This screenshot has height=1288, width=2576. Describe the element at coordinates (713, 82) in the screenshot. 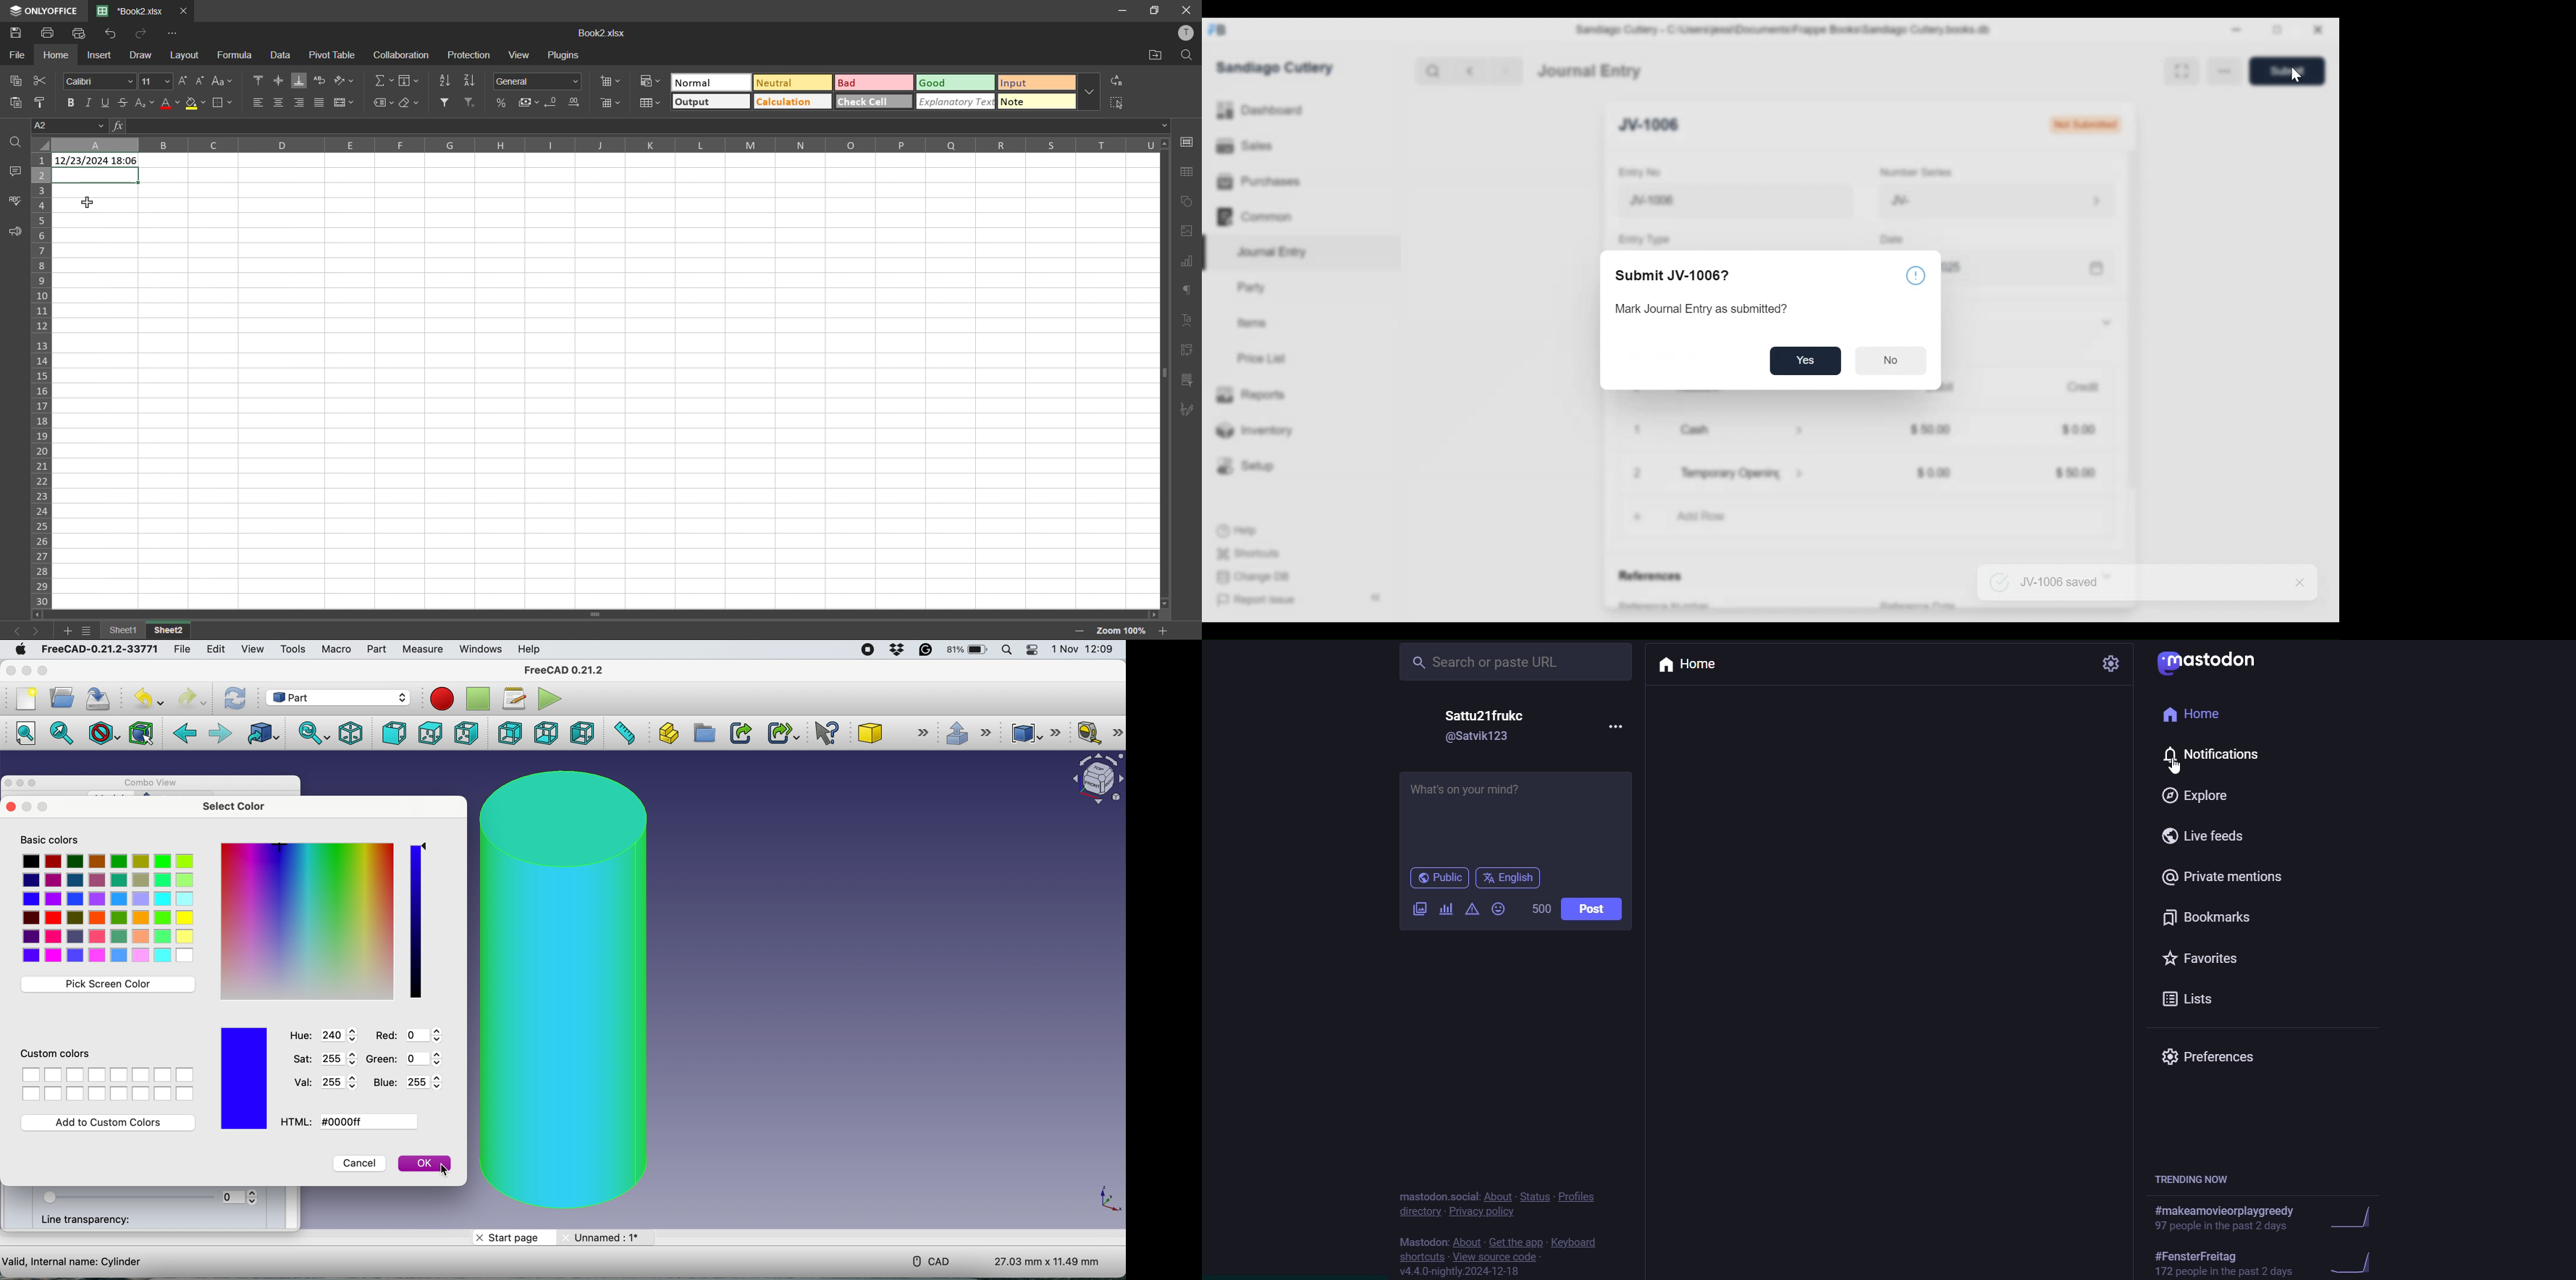

I see `normal` at that location.